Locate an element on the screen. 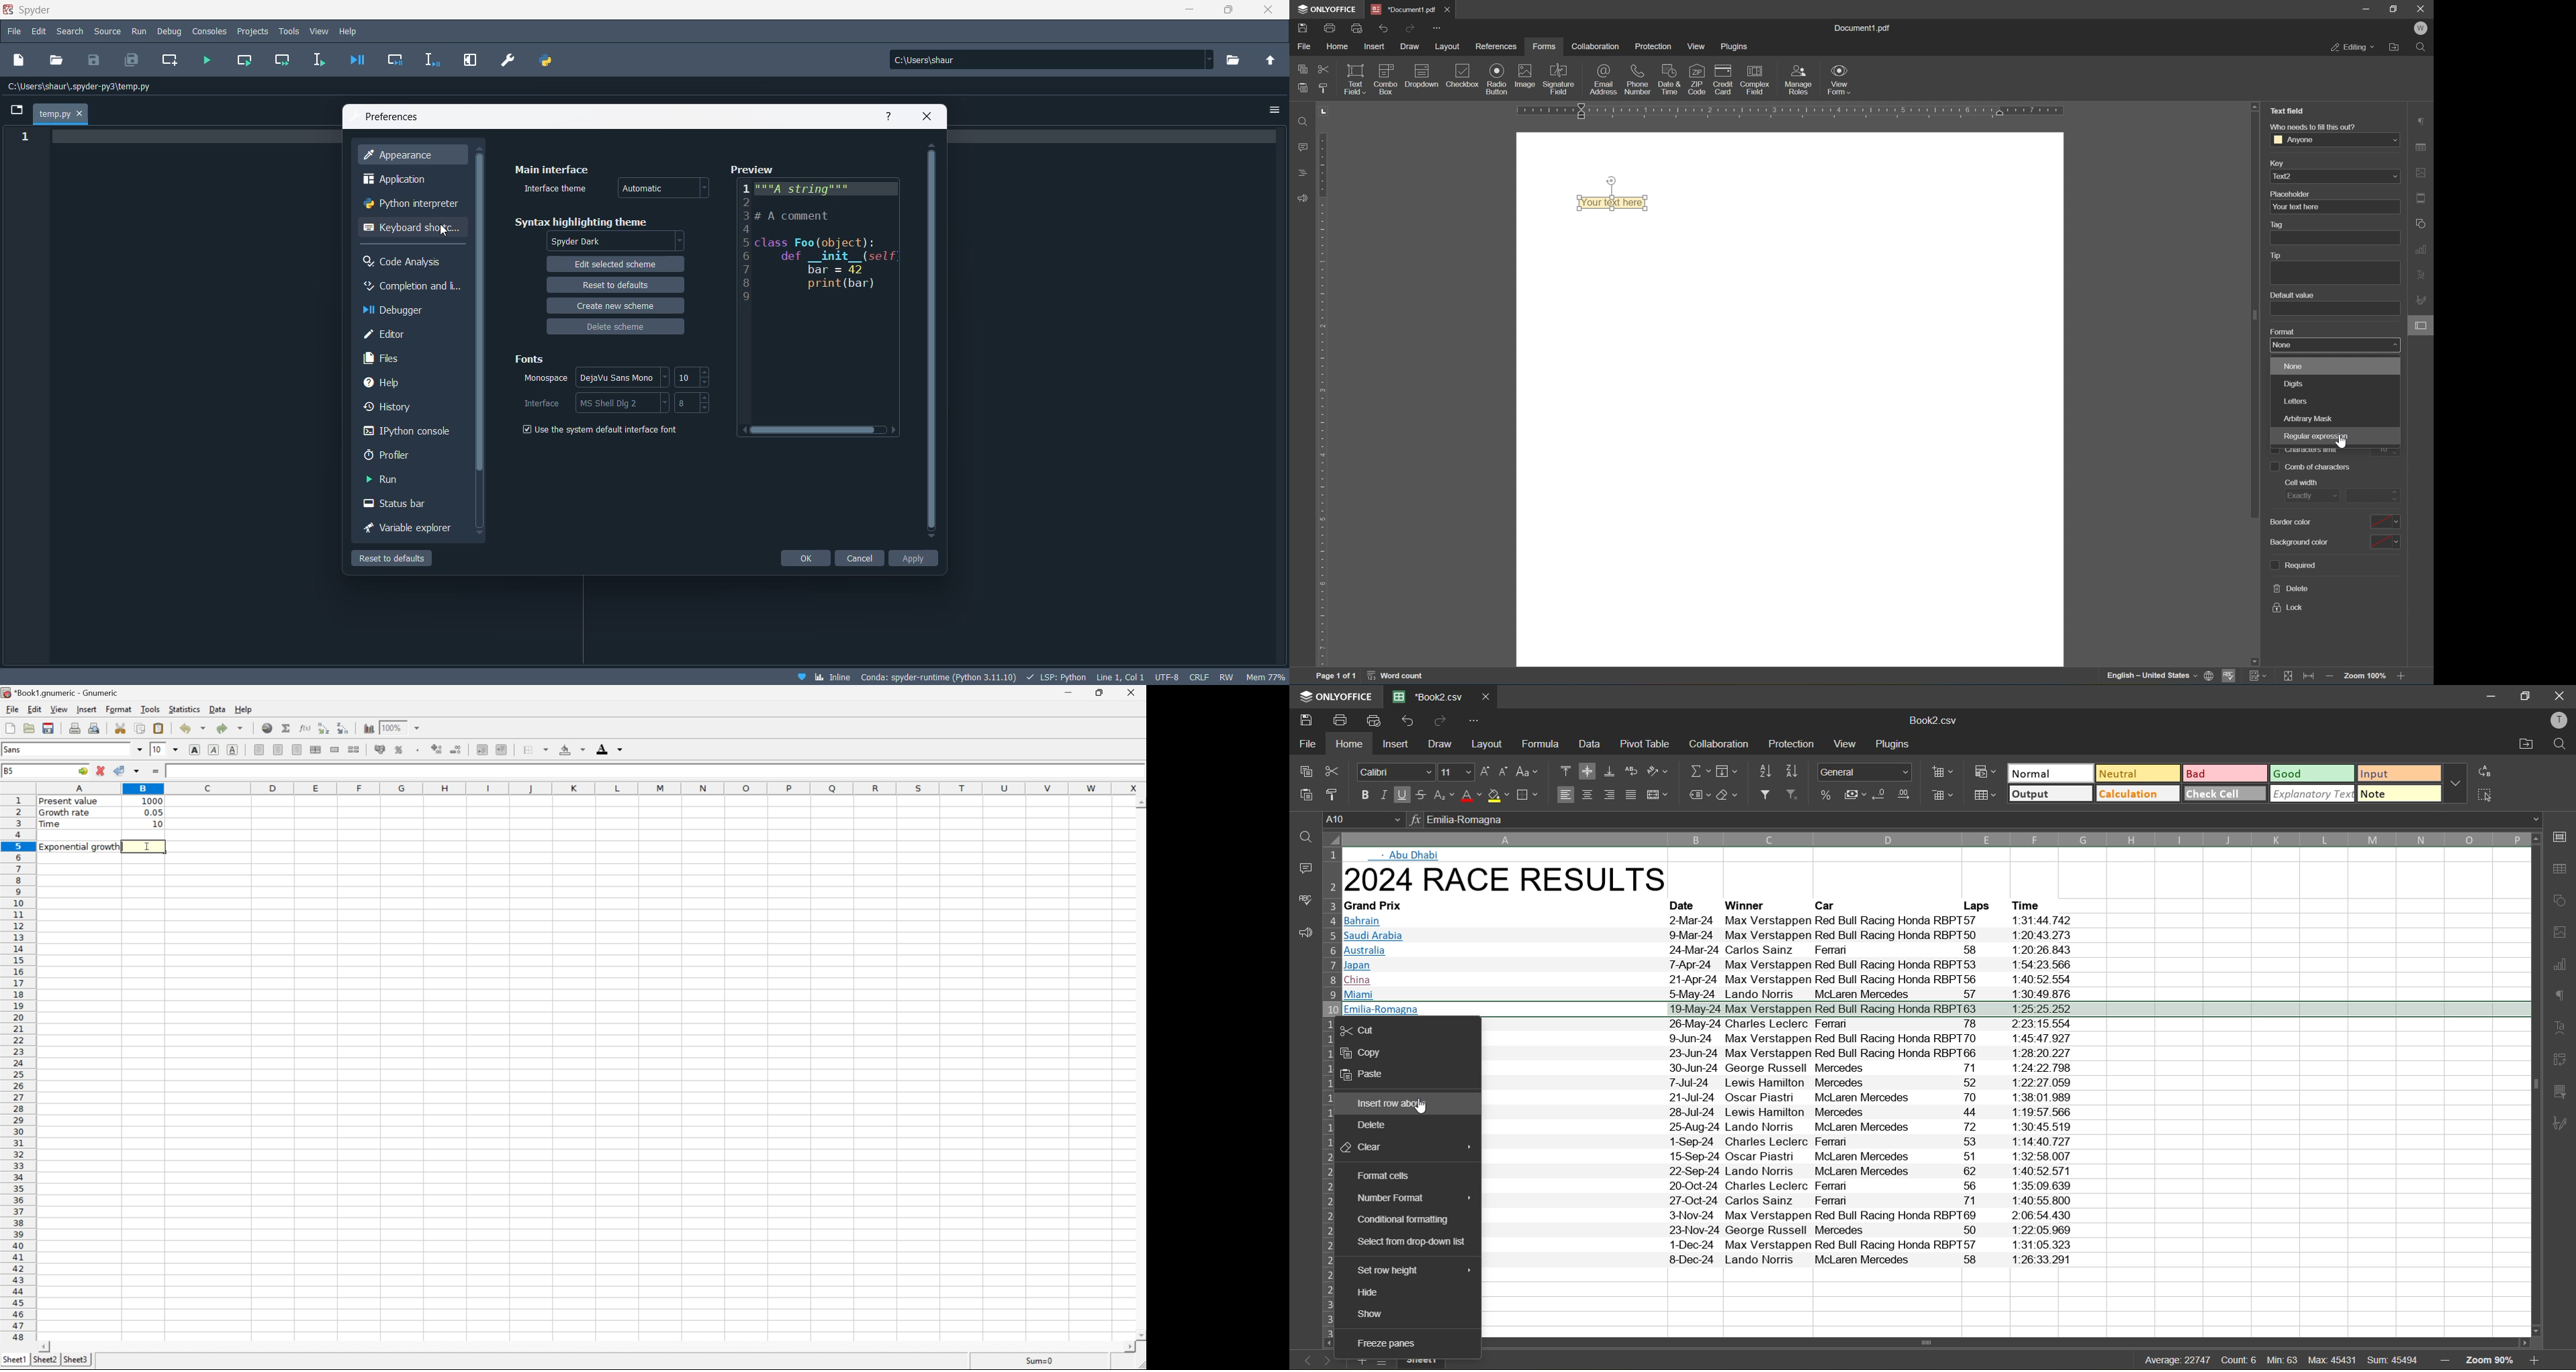 Image resolution: width=2576 pixels, height=1372 pixels. Accept changes is located at coordinates (121, 769).